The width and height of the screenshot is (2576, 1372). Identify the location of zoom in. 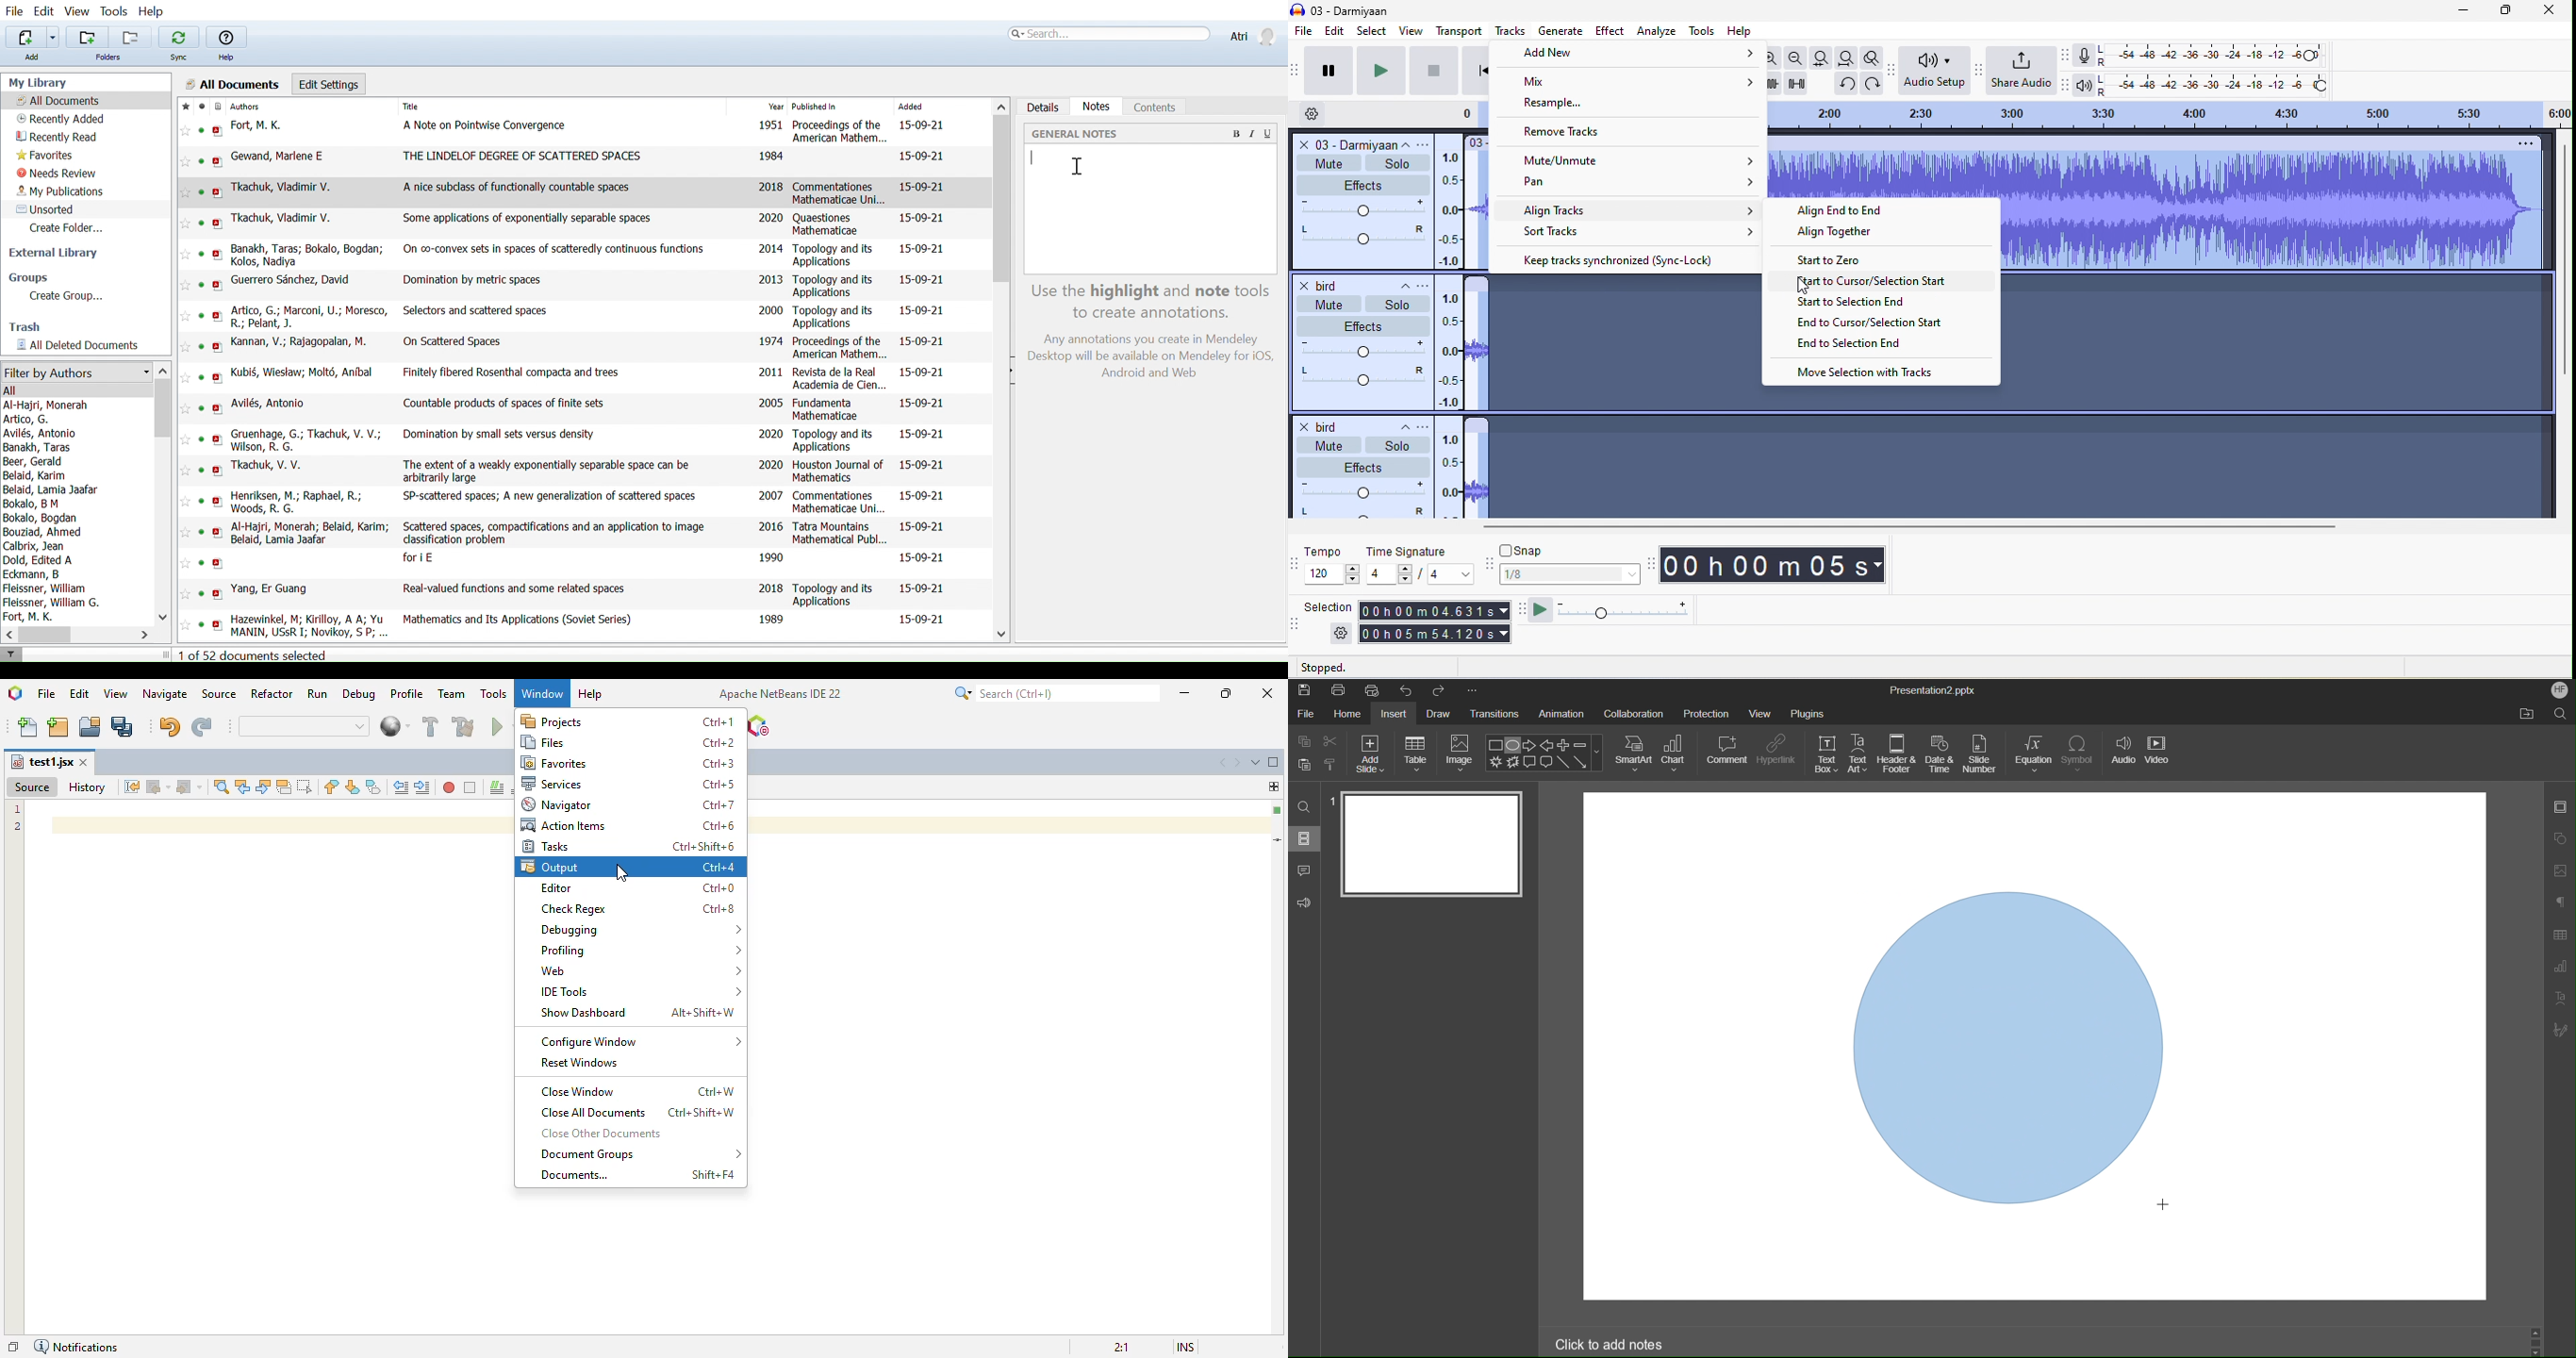
(1769, 57).